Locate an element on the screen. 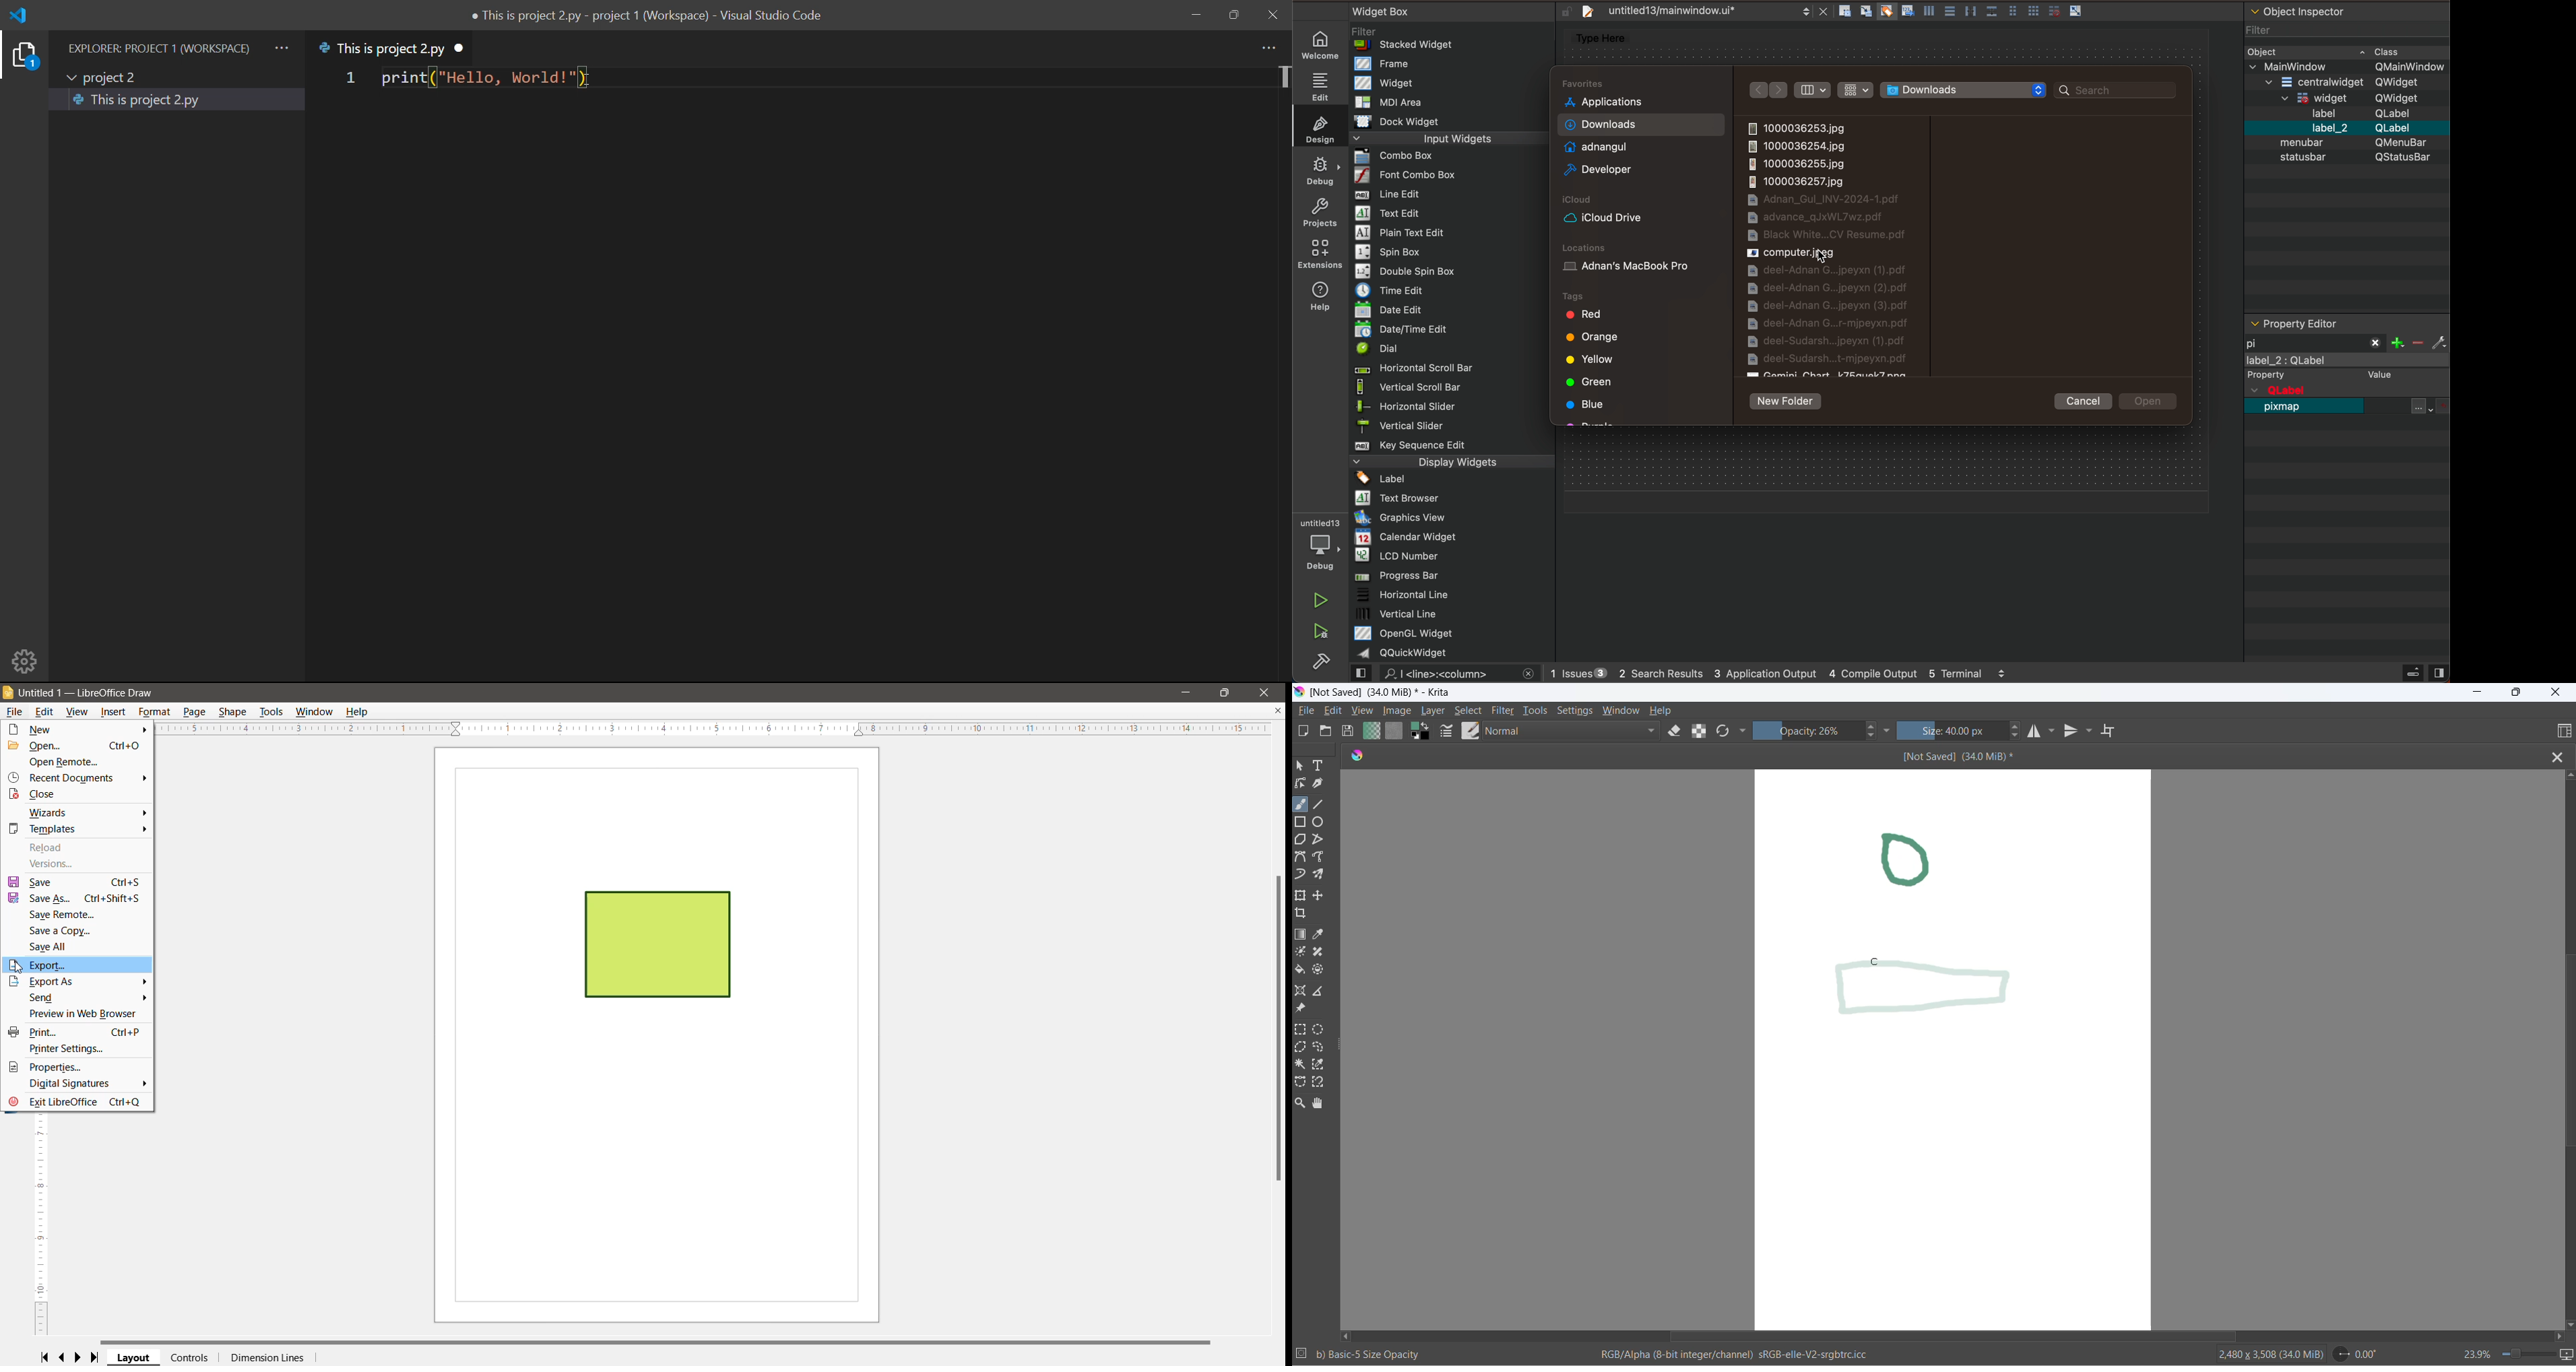  open is located at coordinates (2153, 403).